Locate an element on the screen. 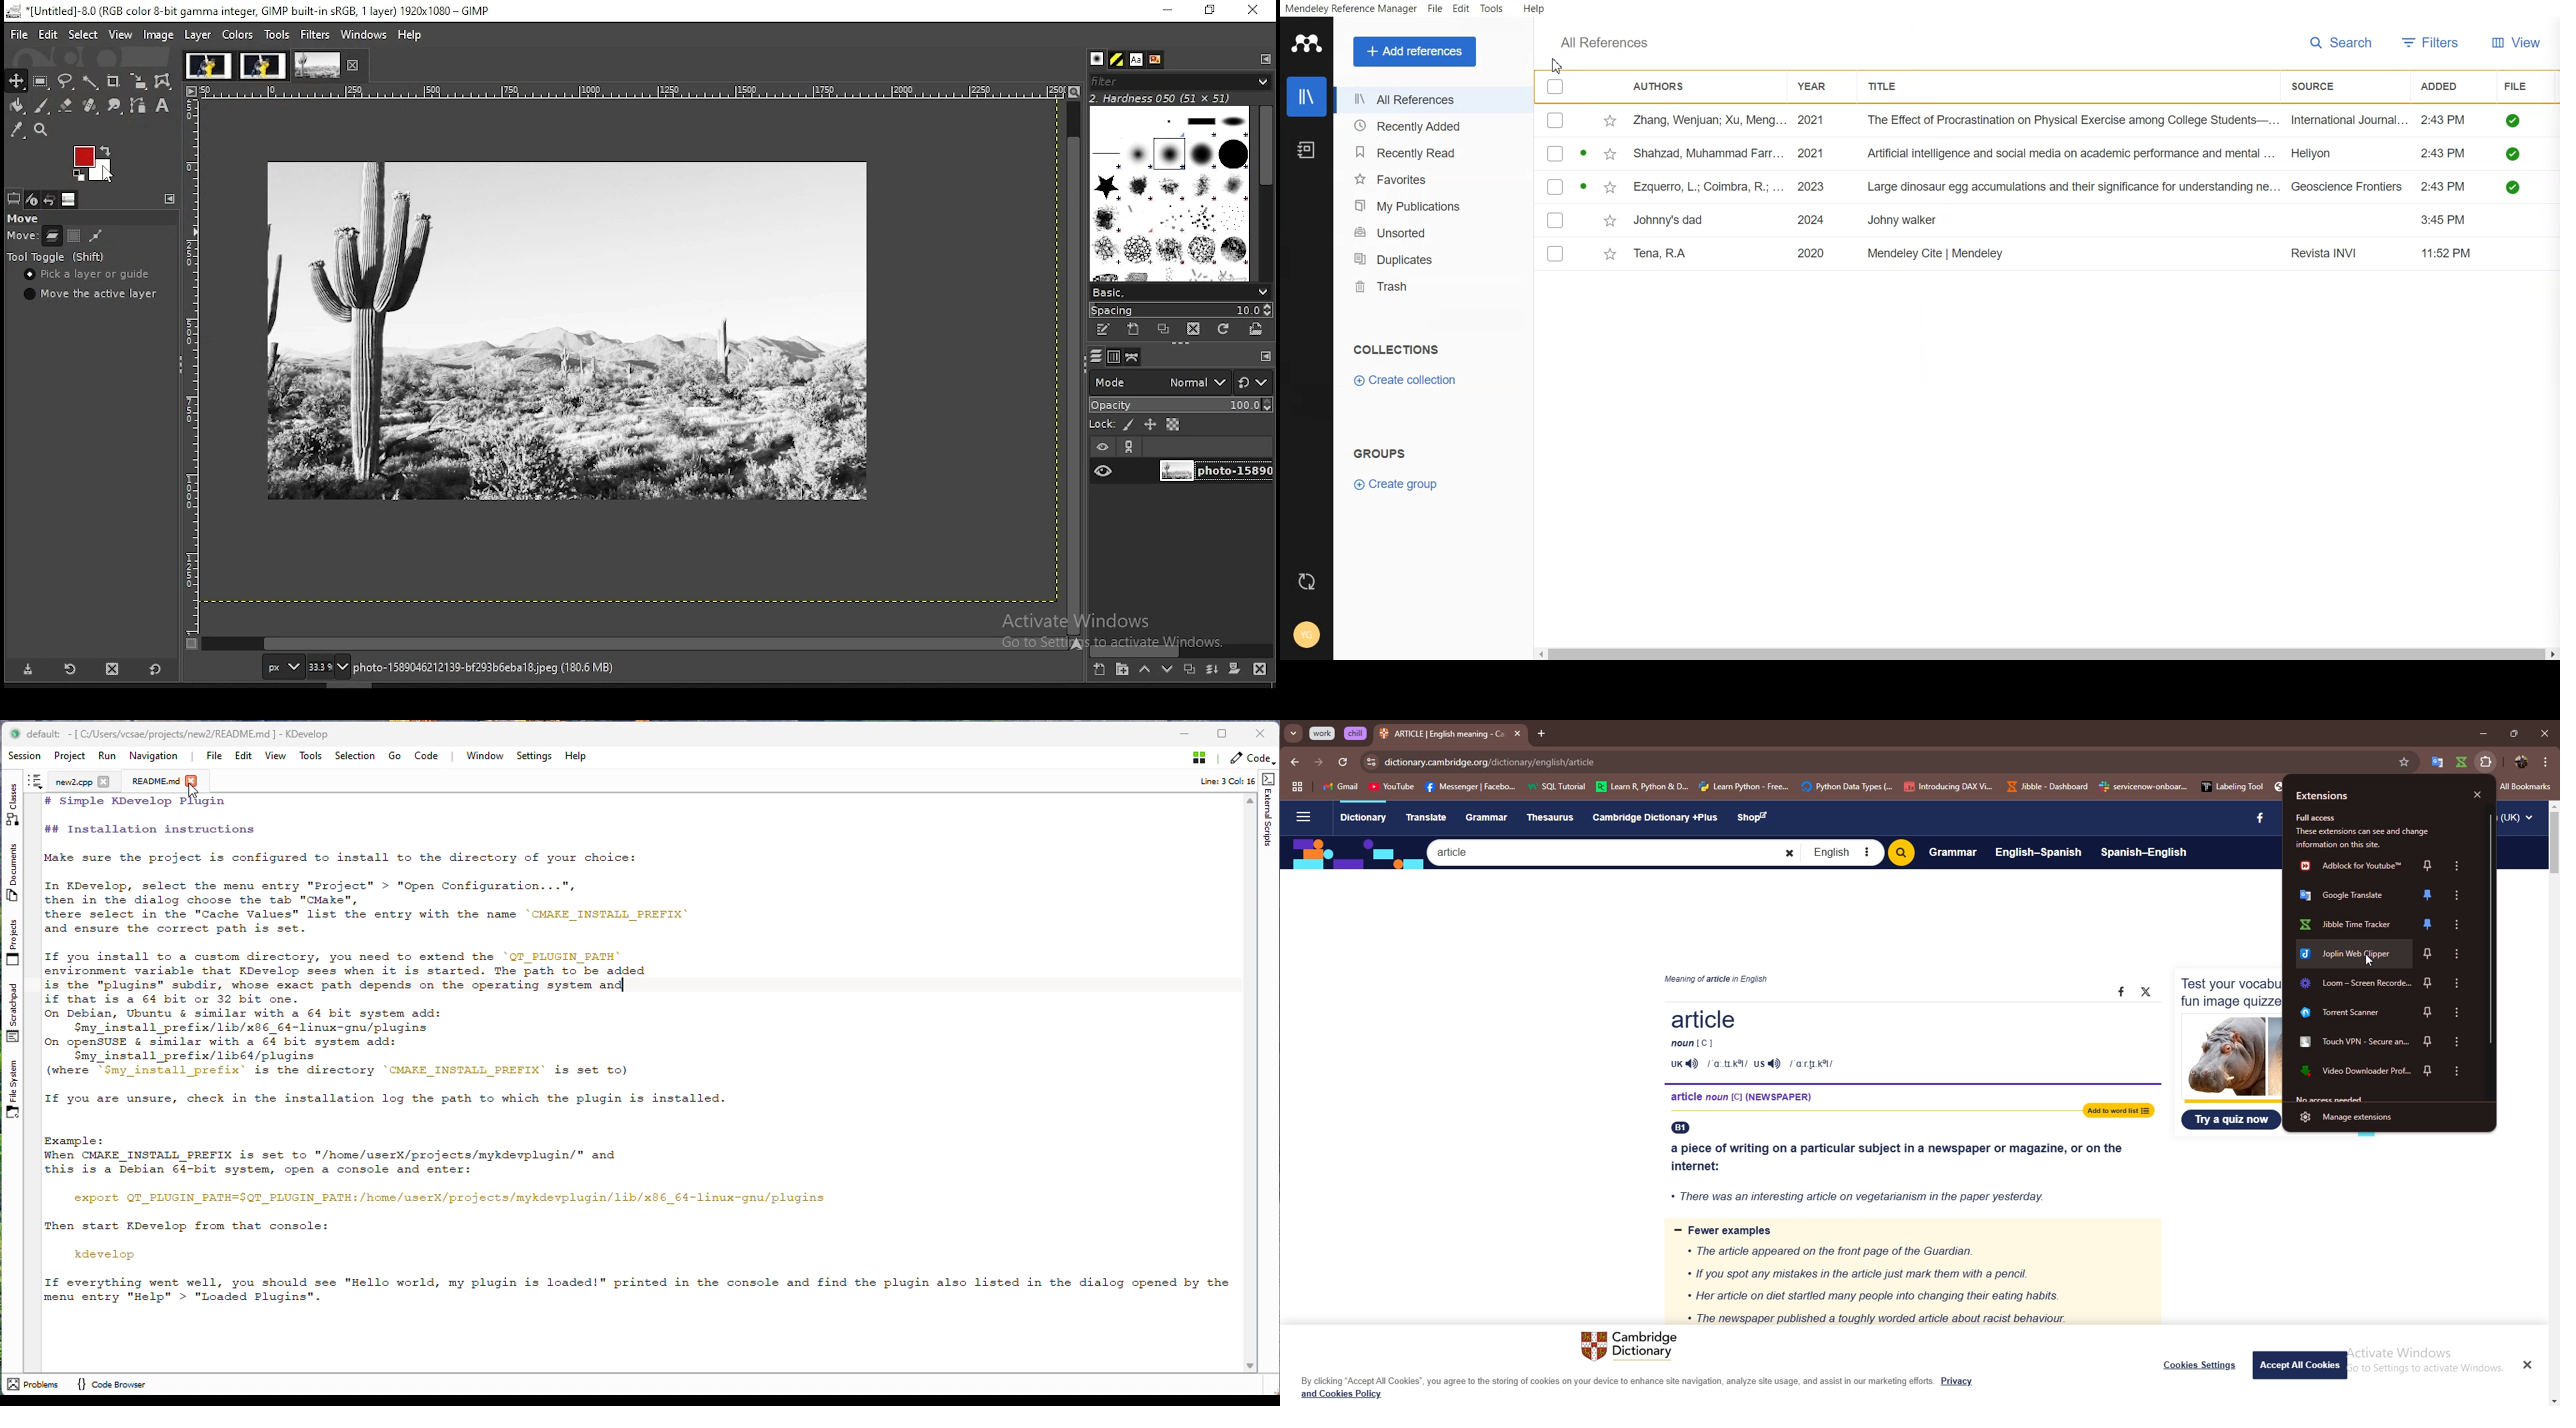  cage transform is located at coordinates (165, 82).